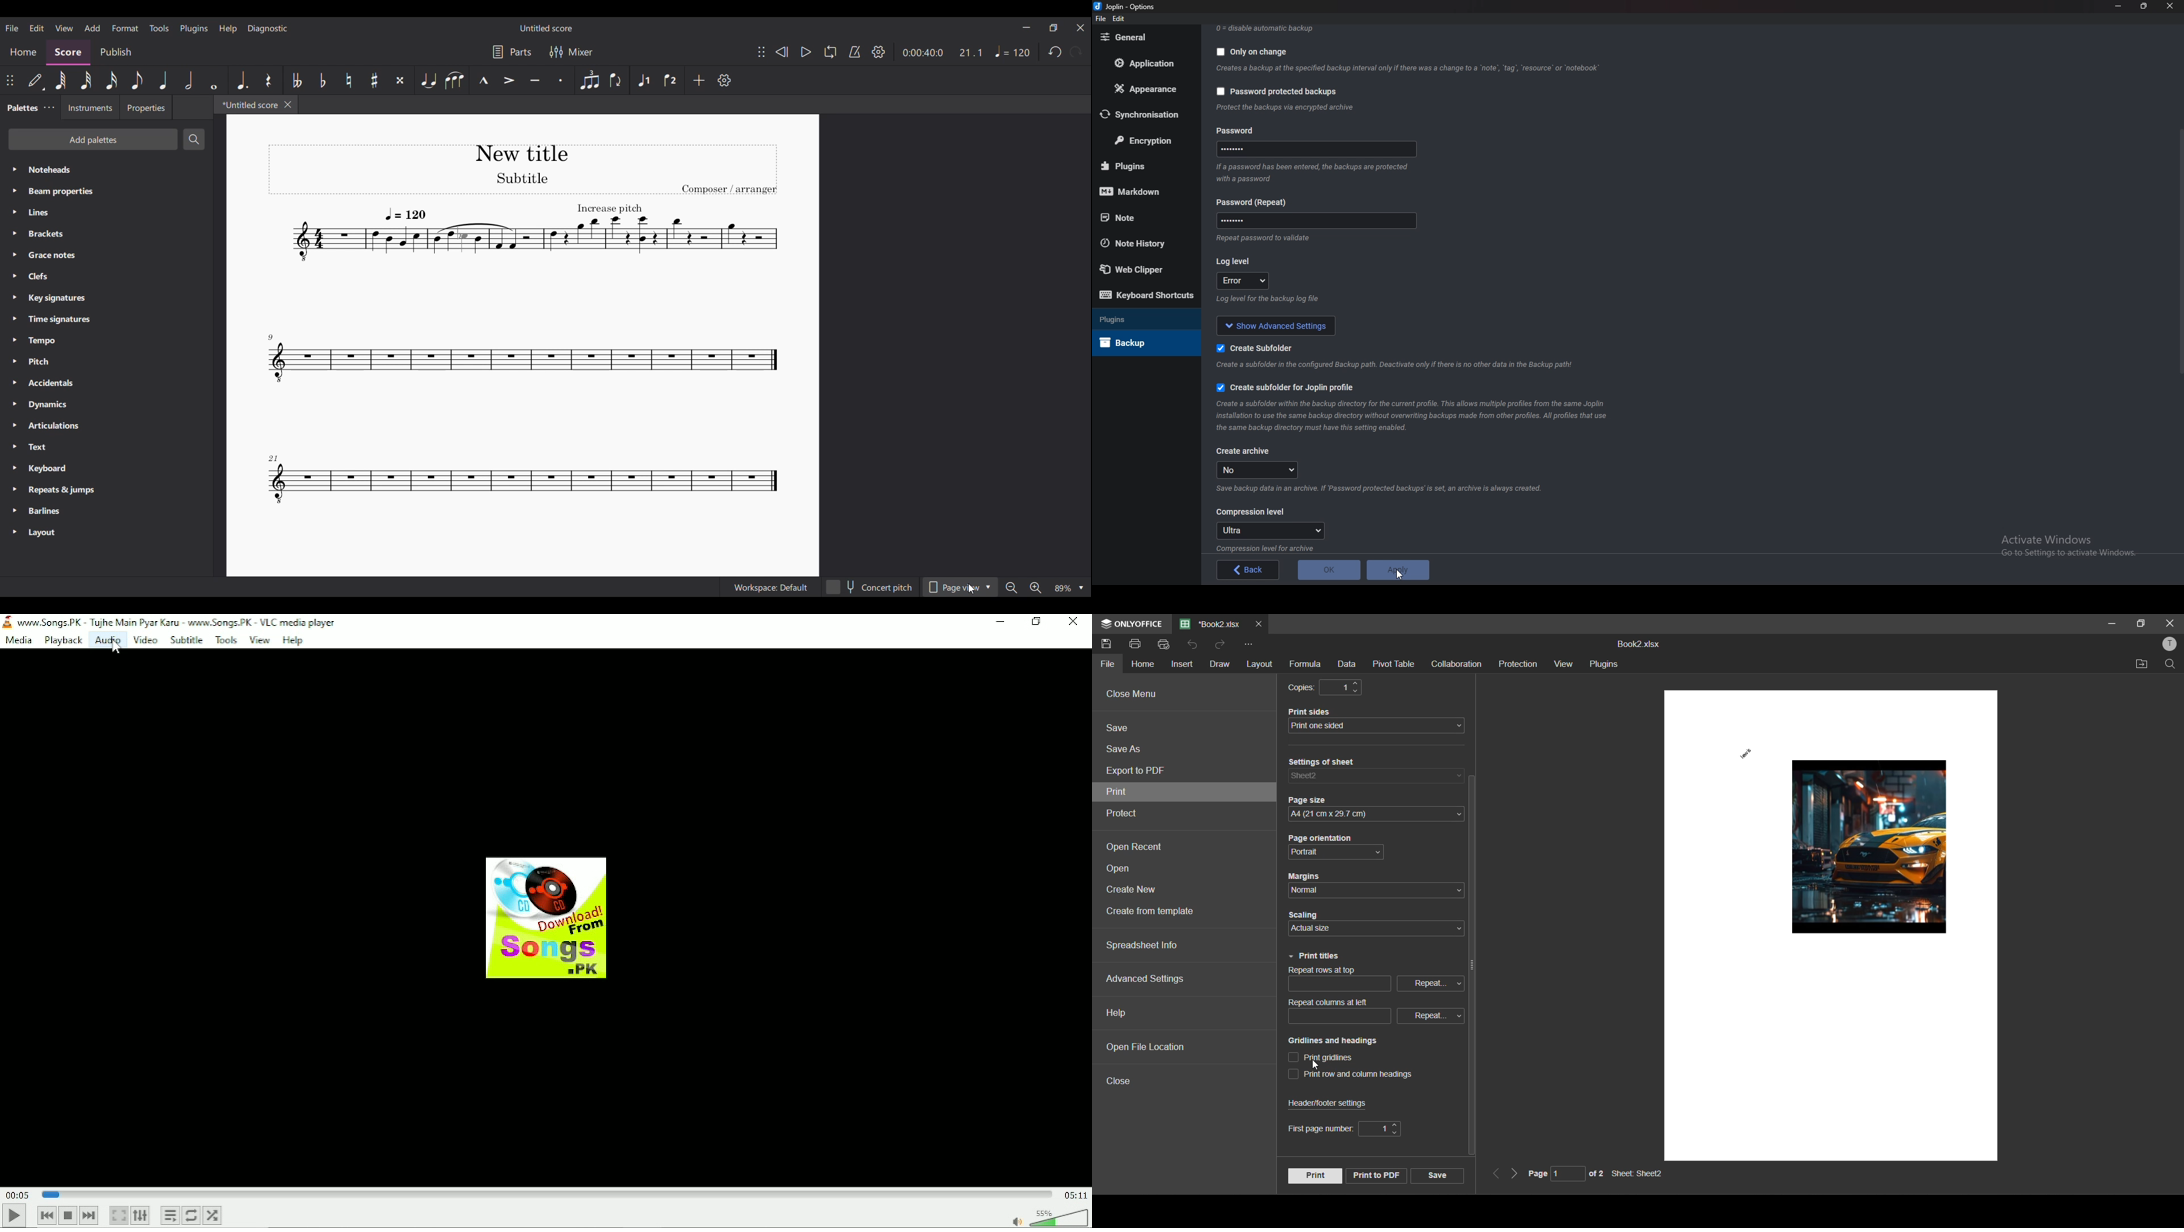 Image resolution: width=2184 pixels, height=1232 pixels. I want to click on Ultra, so click(1271, 531).